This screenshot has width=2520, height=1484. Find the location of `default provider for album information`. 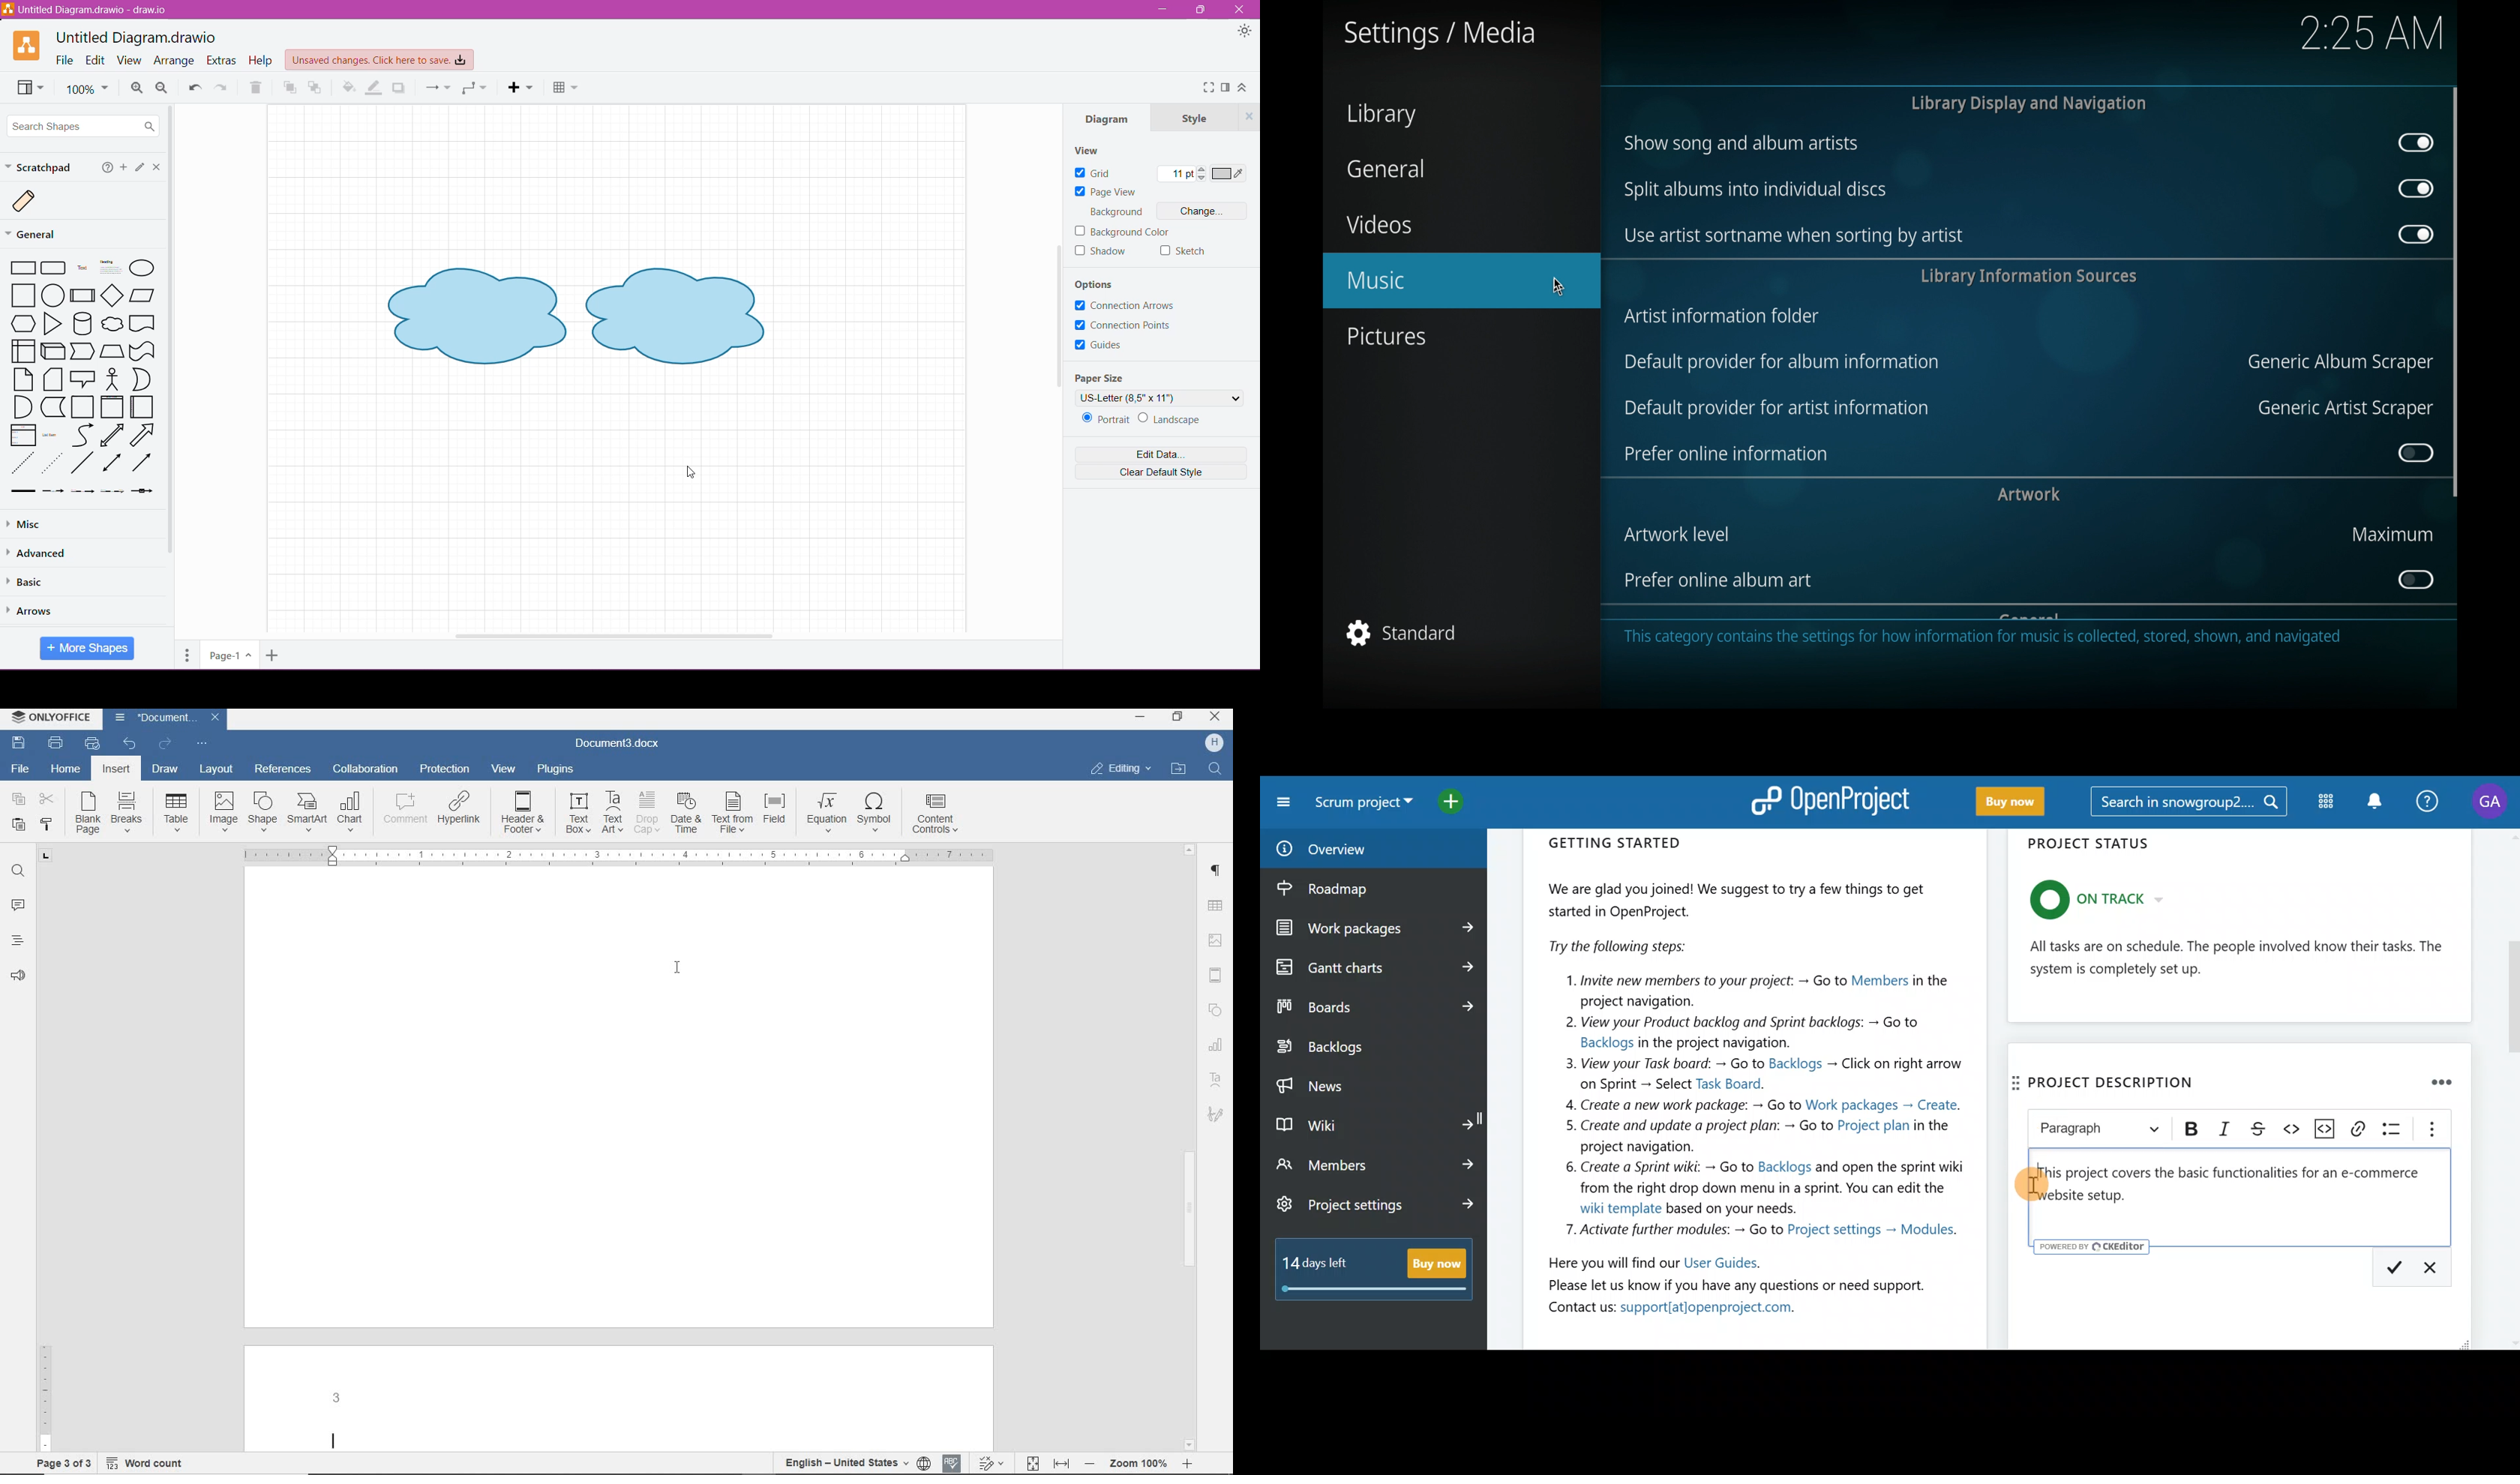

default provider for album information is located at coordinates (1784, 363).